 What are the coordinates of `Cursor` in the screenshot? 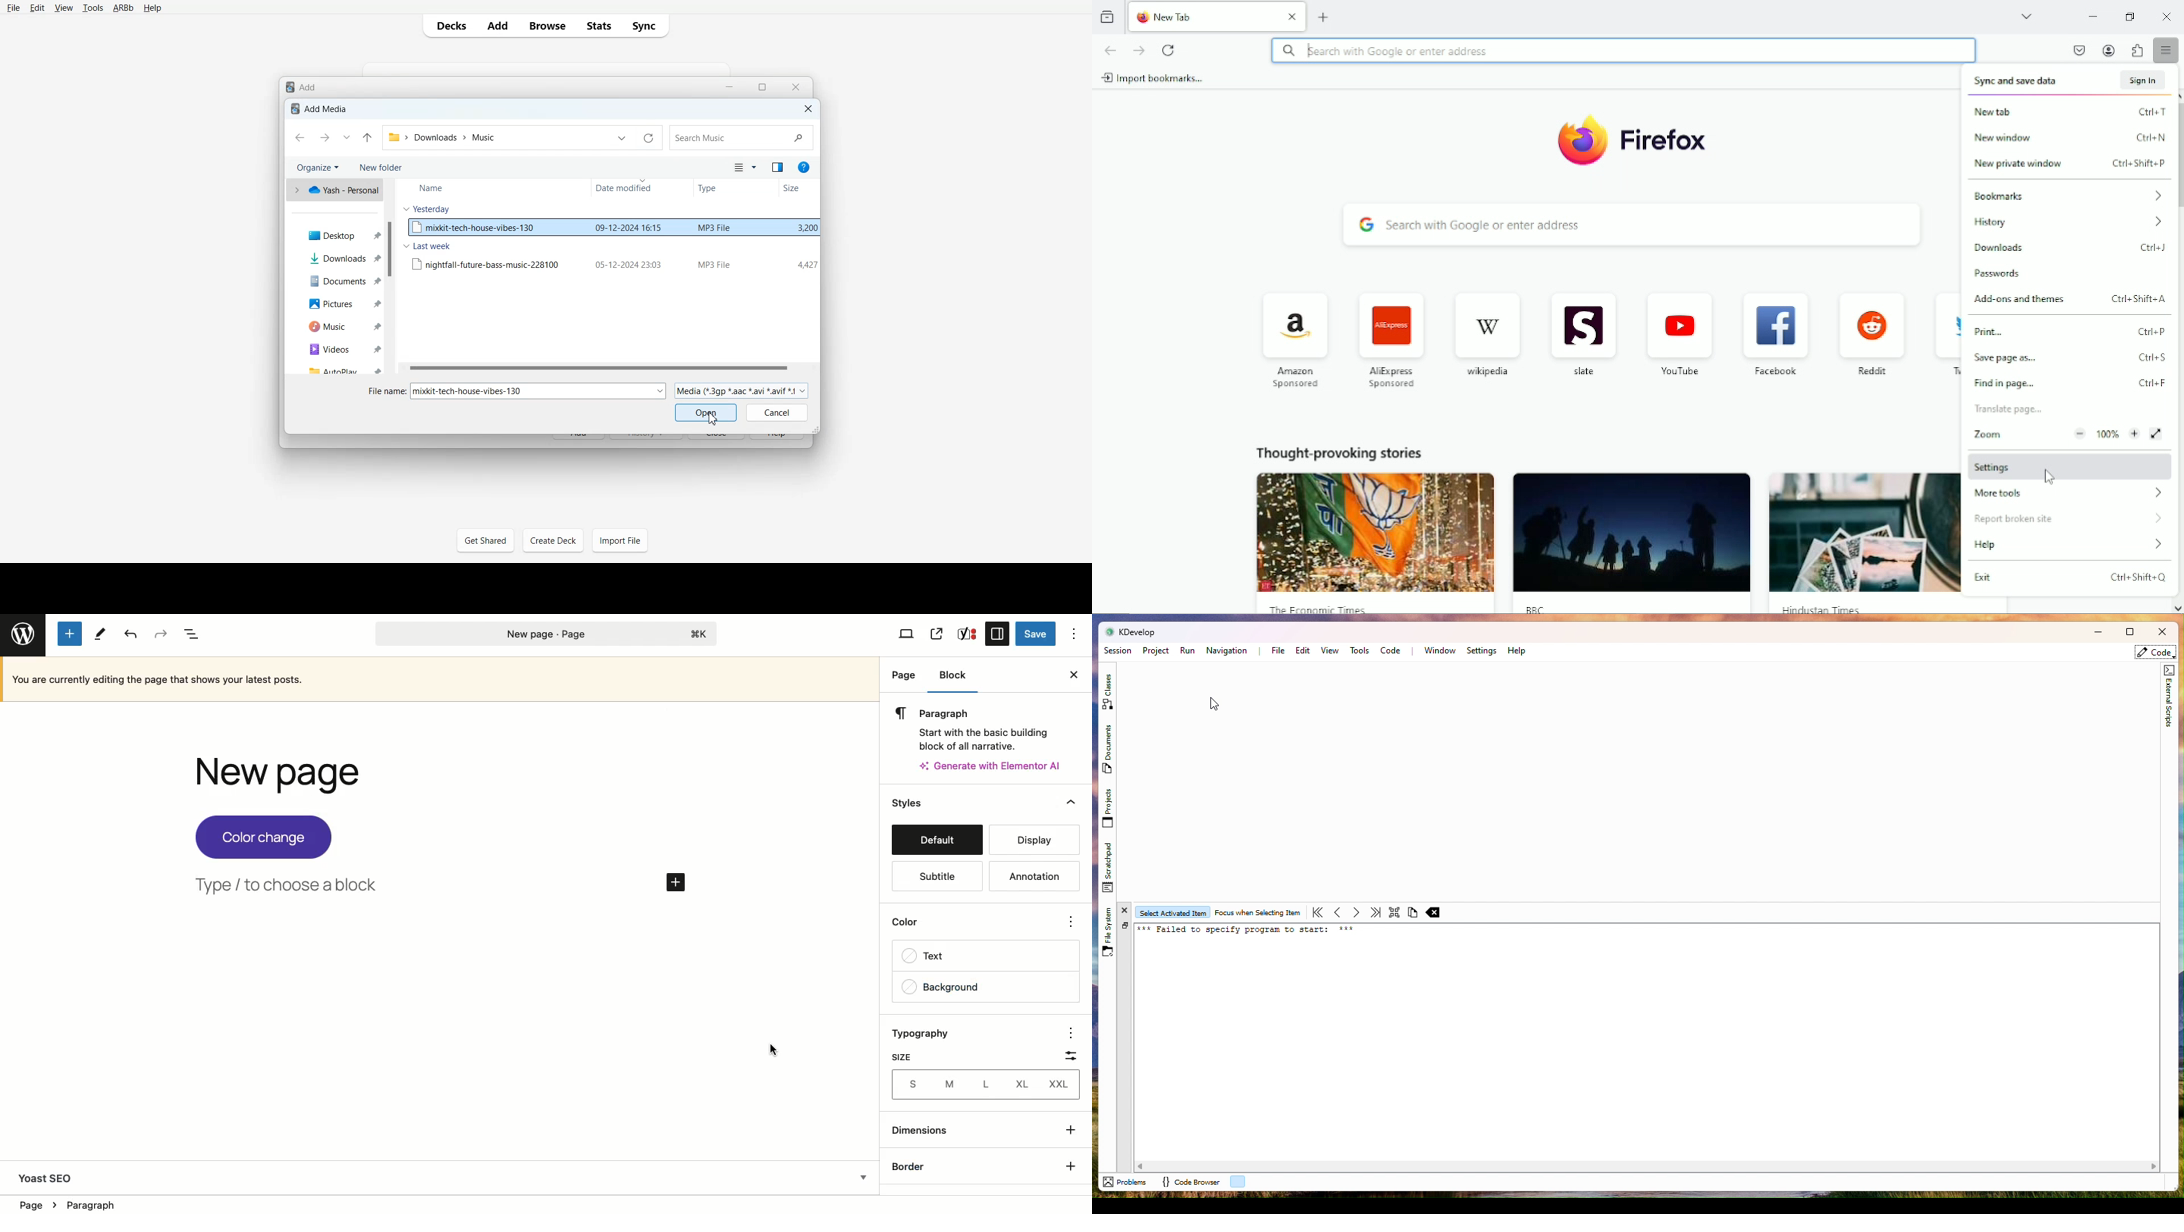 It's located at (714, 419).